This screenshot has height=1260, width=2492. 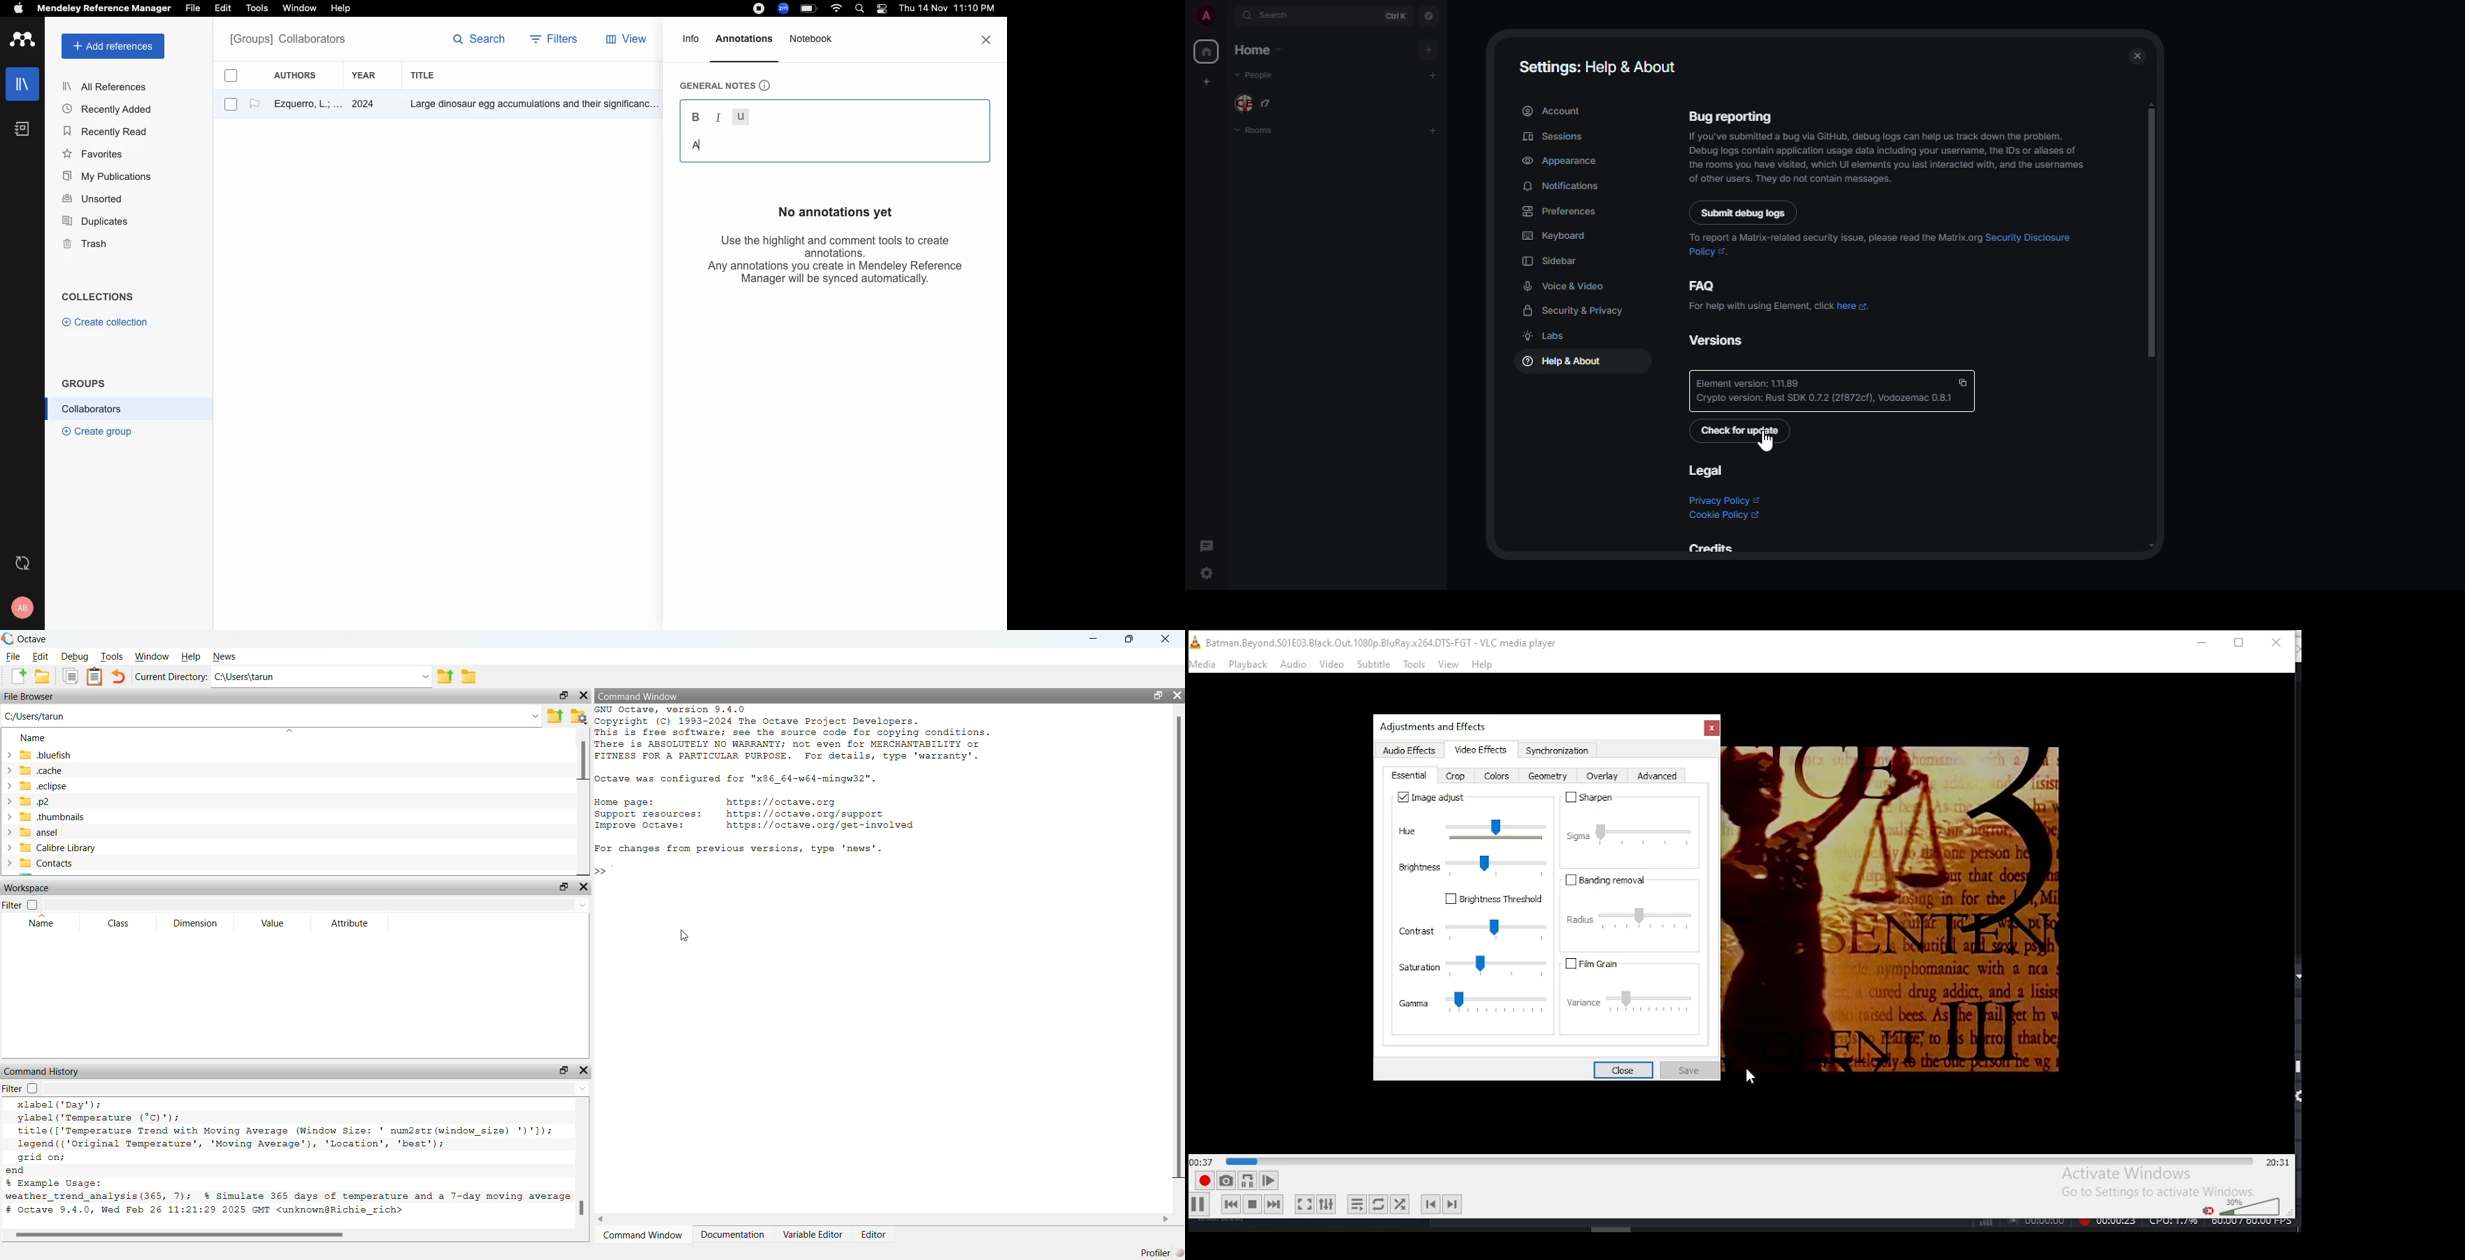 I want to click on dropdown, so click(x=536, y=716).